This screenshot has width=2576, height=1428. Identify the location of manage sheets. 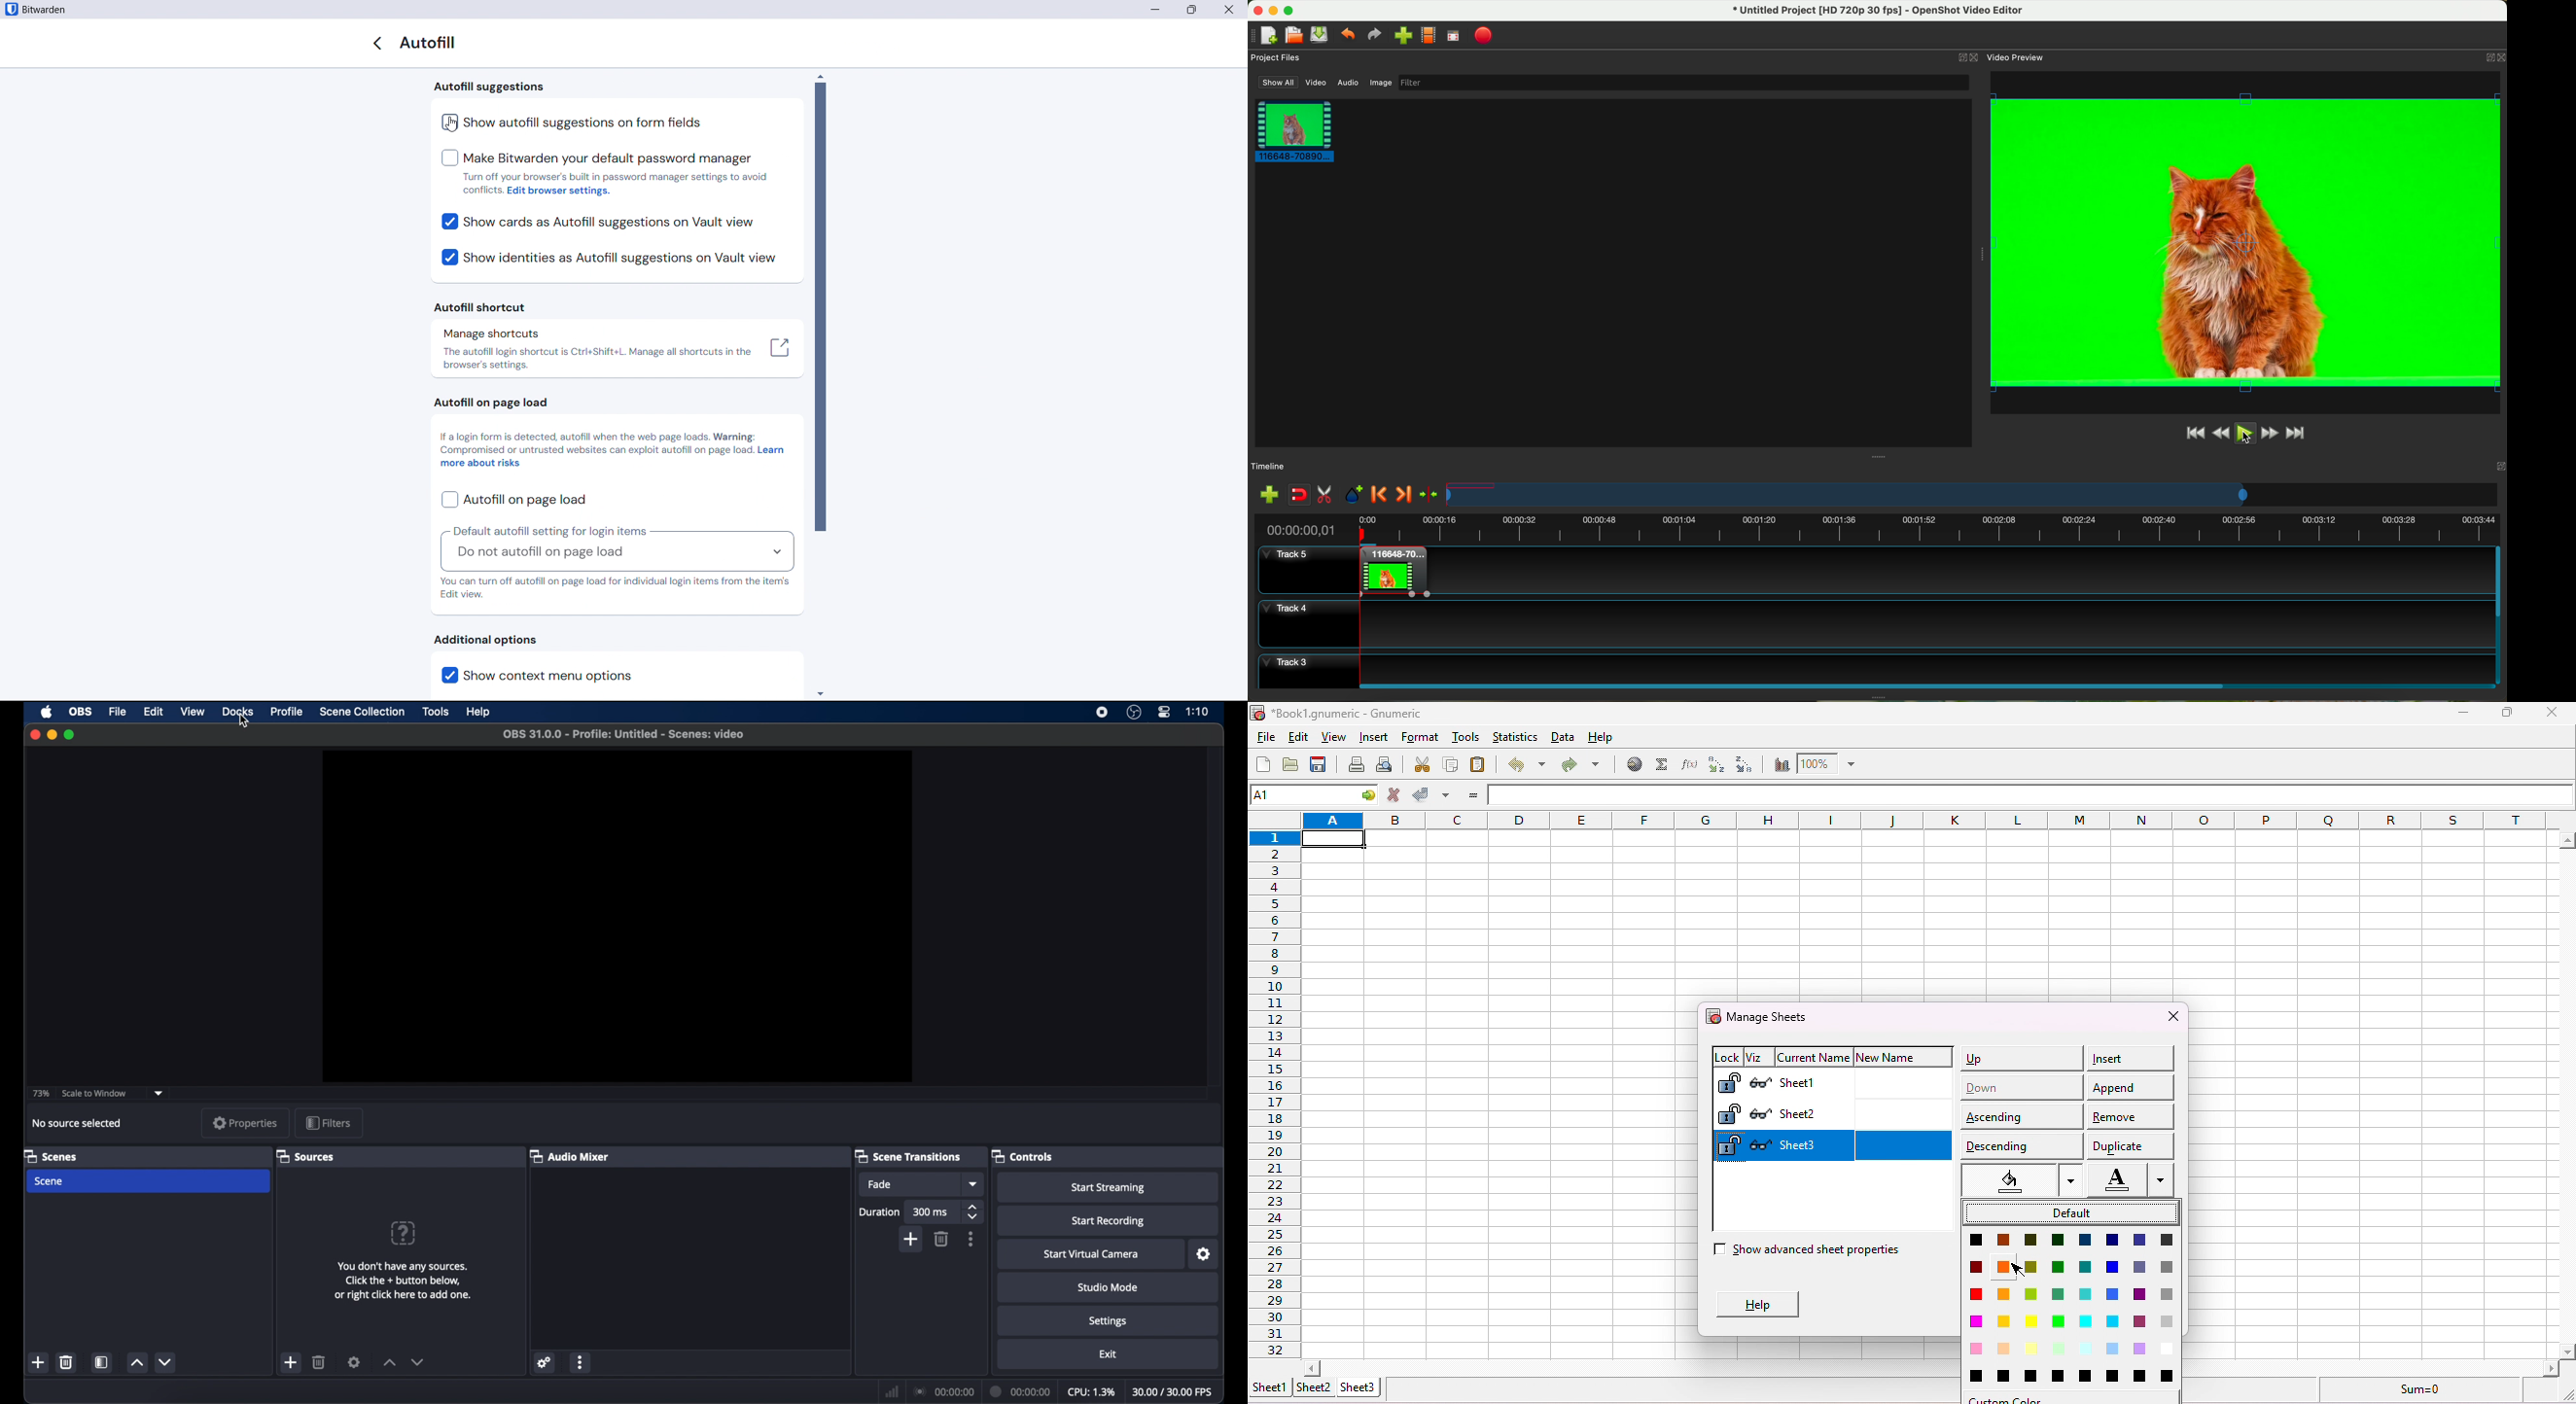
(1765, 1016).